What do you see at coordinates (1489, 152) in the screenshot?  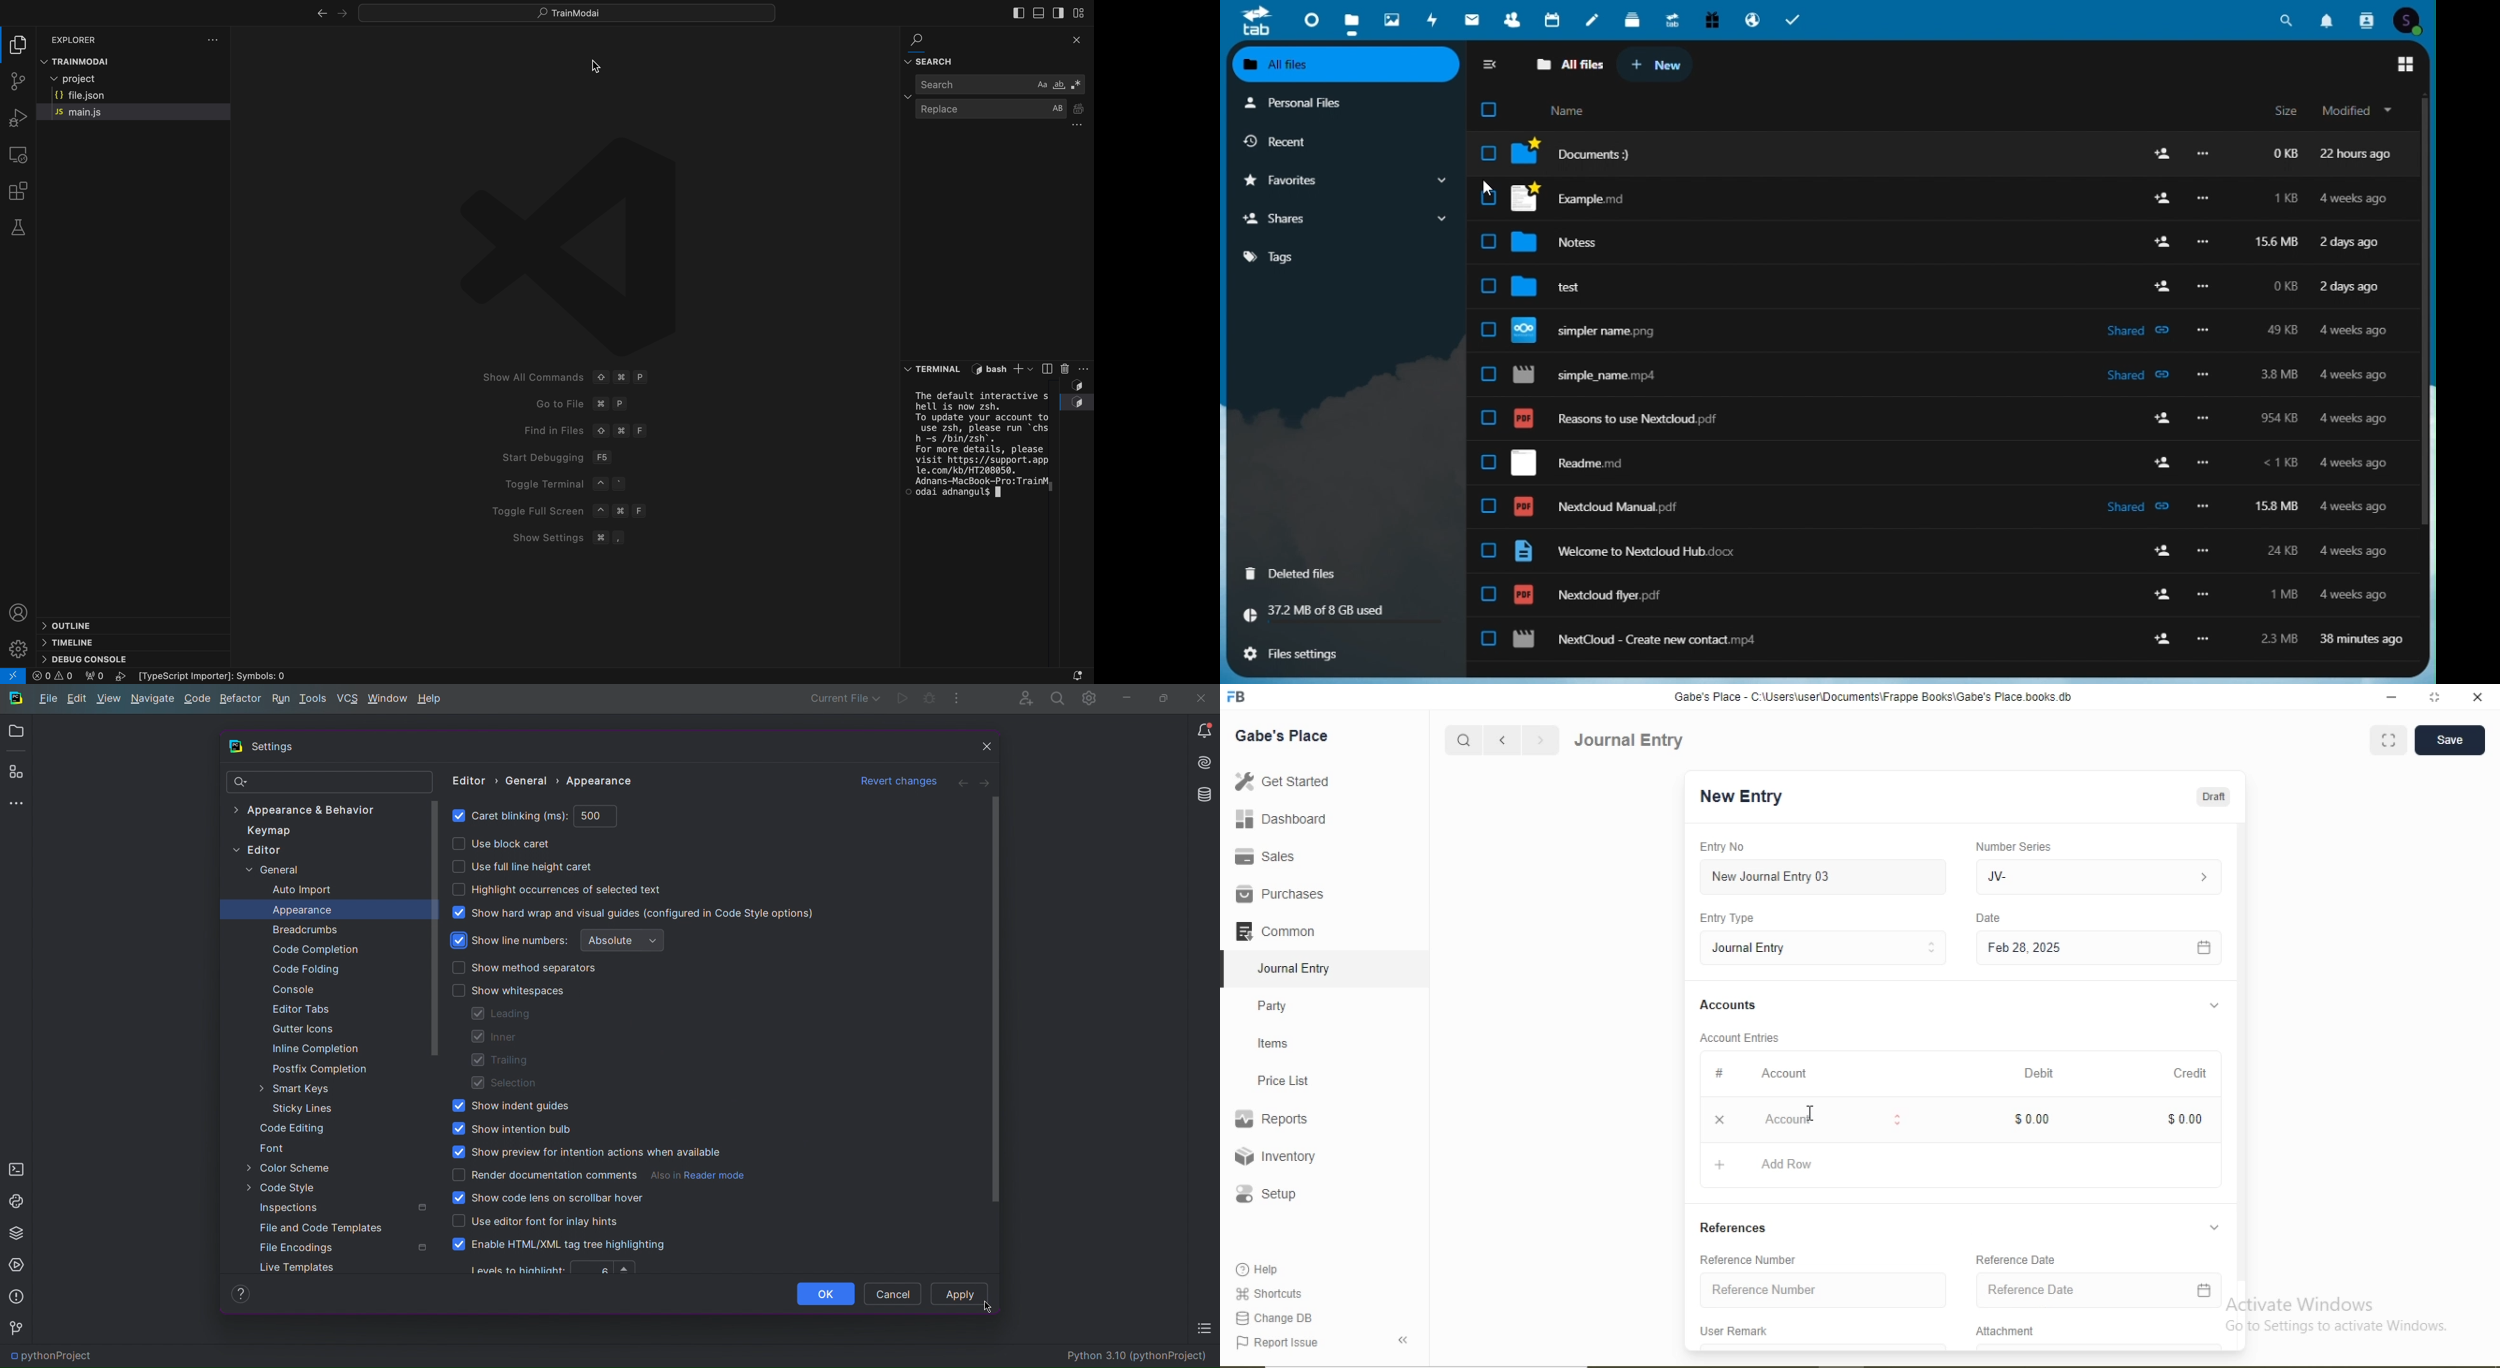 I see `check box` at bounding box center [1489, 152].